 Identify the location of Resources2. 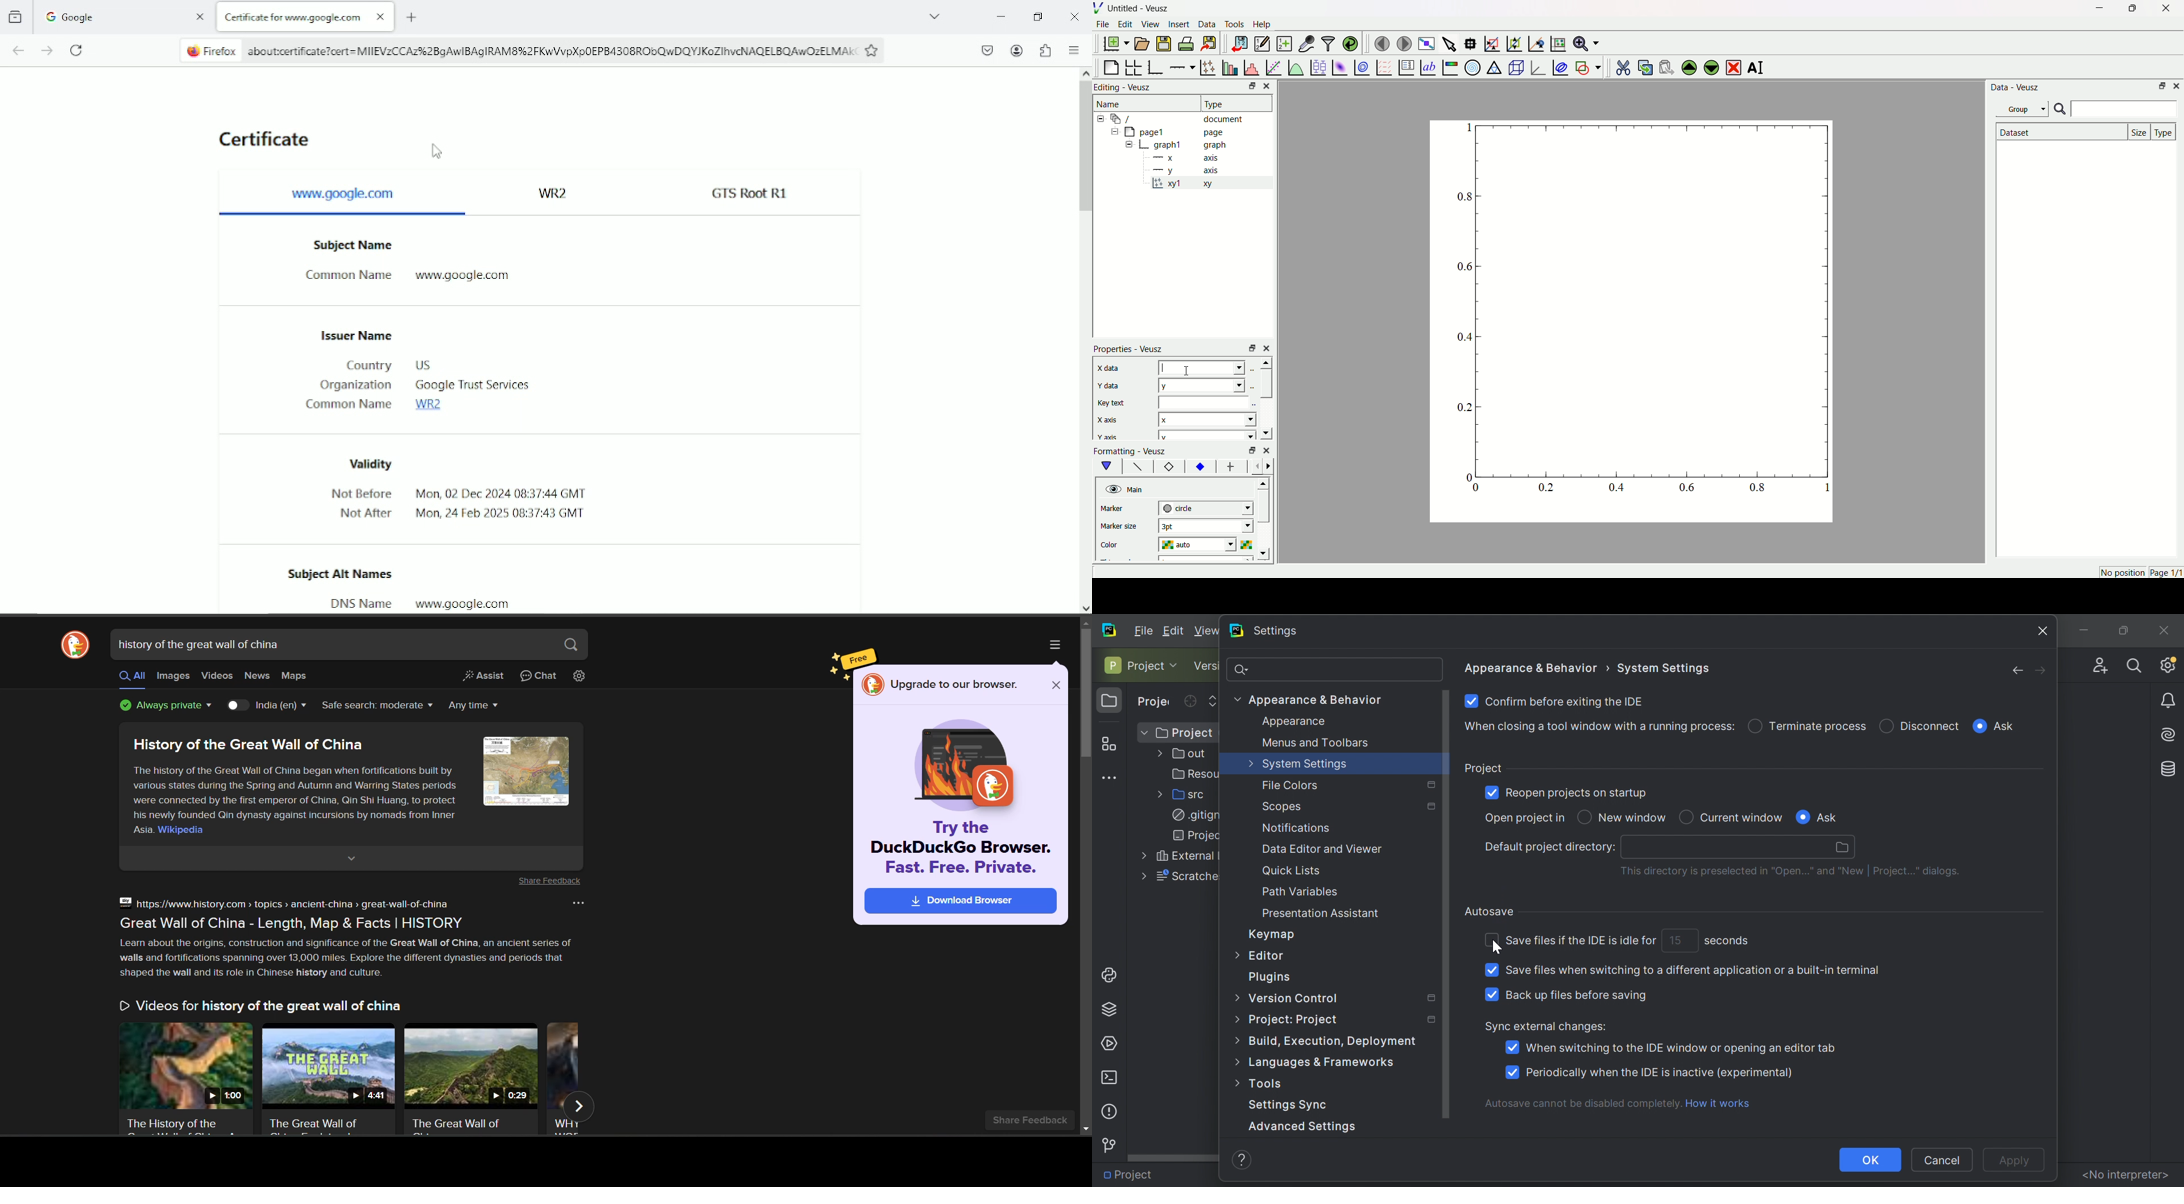
(1191, 774).